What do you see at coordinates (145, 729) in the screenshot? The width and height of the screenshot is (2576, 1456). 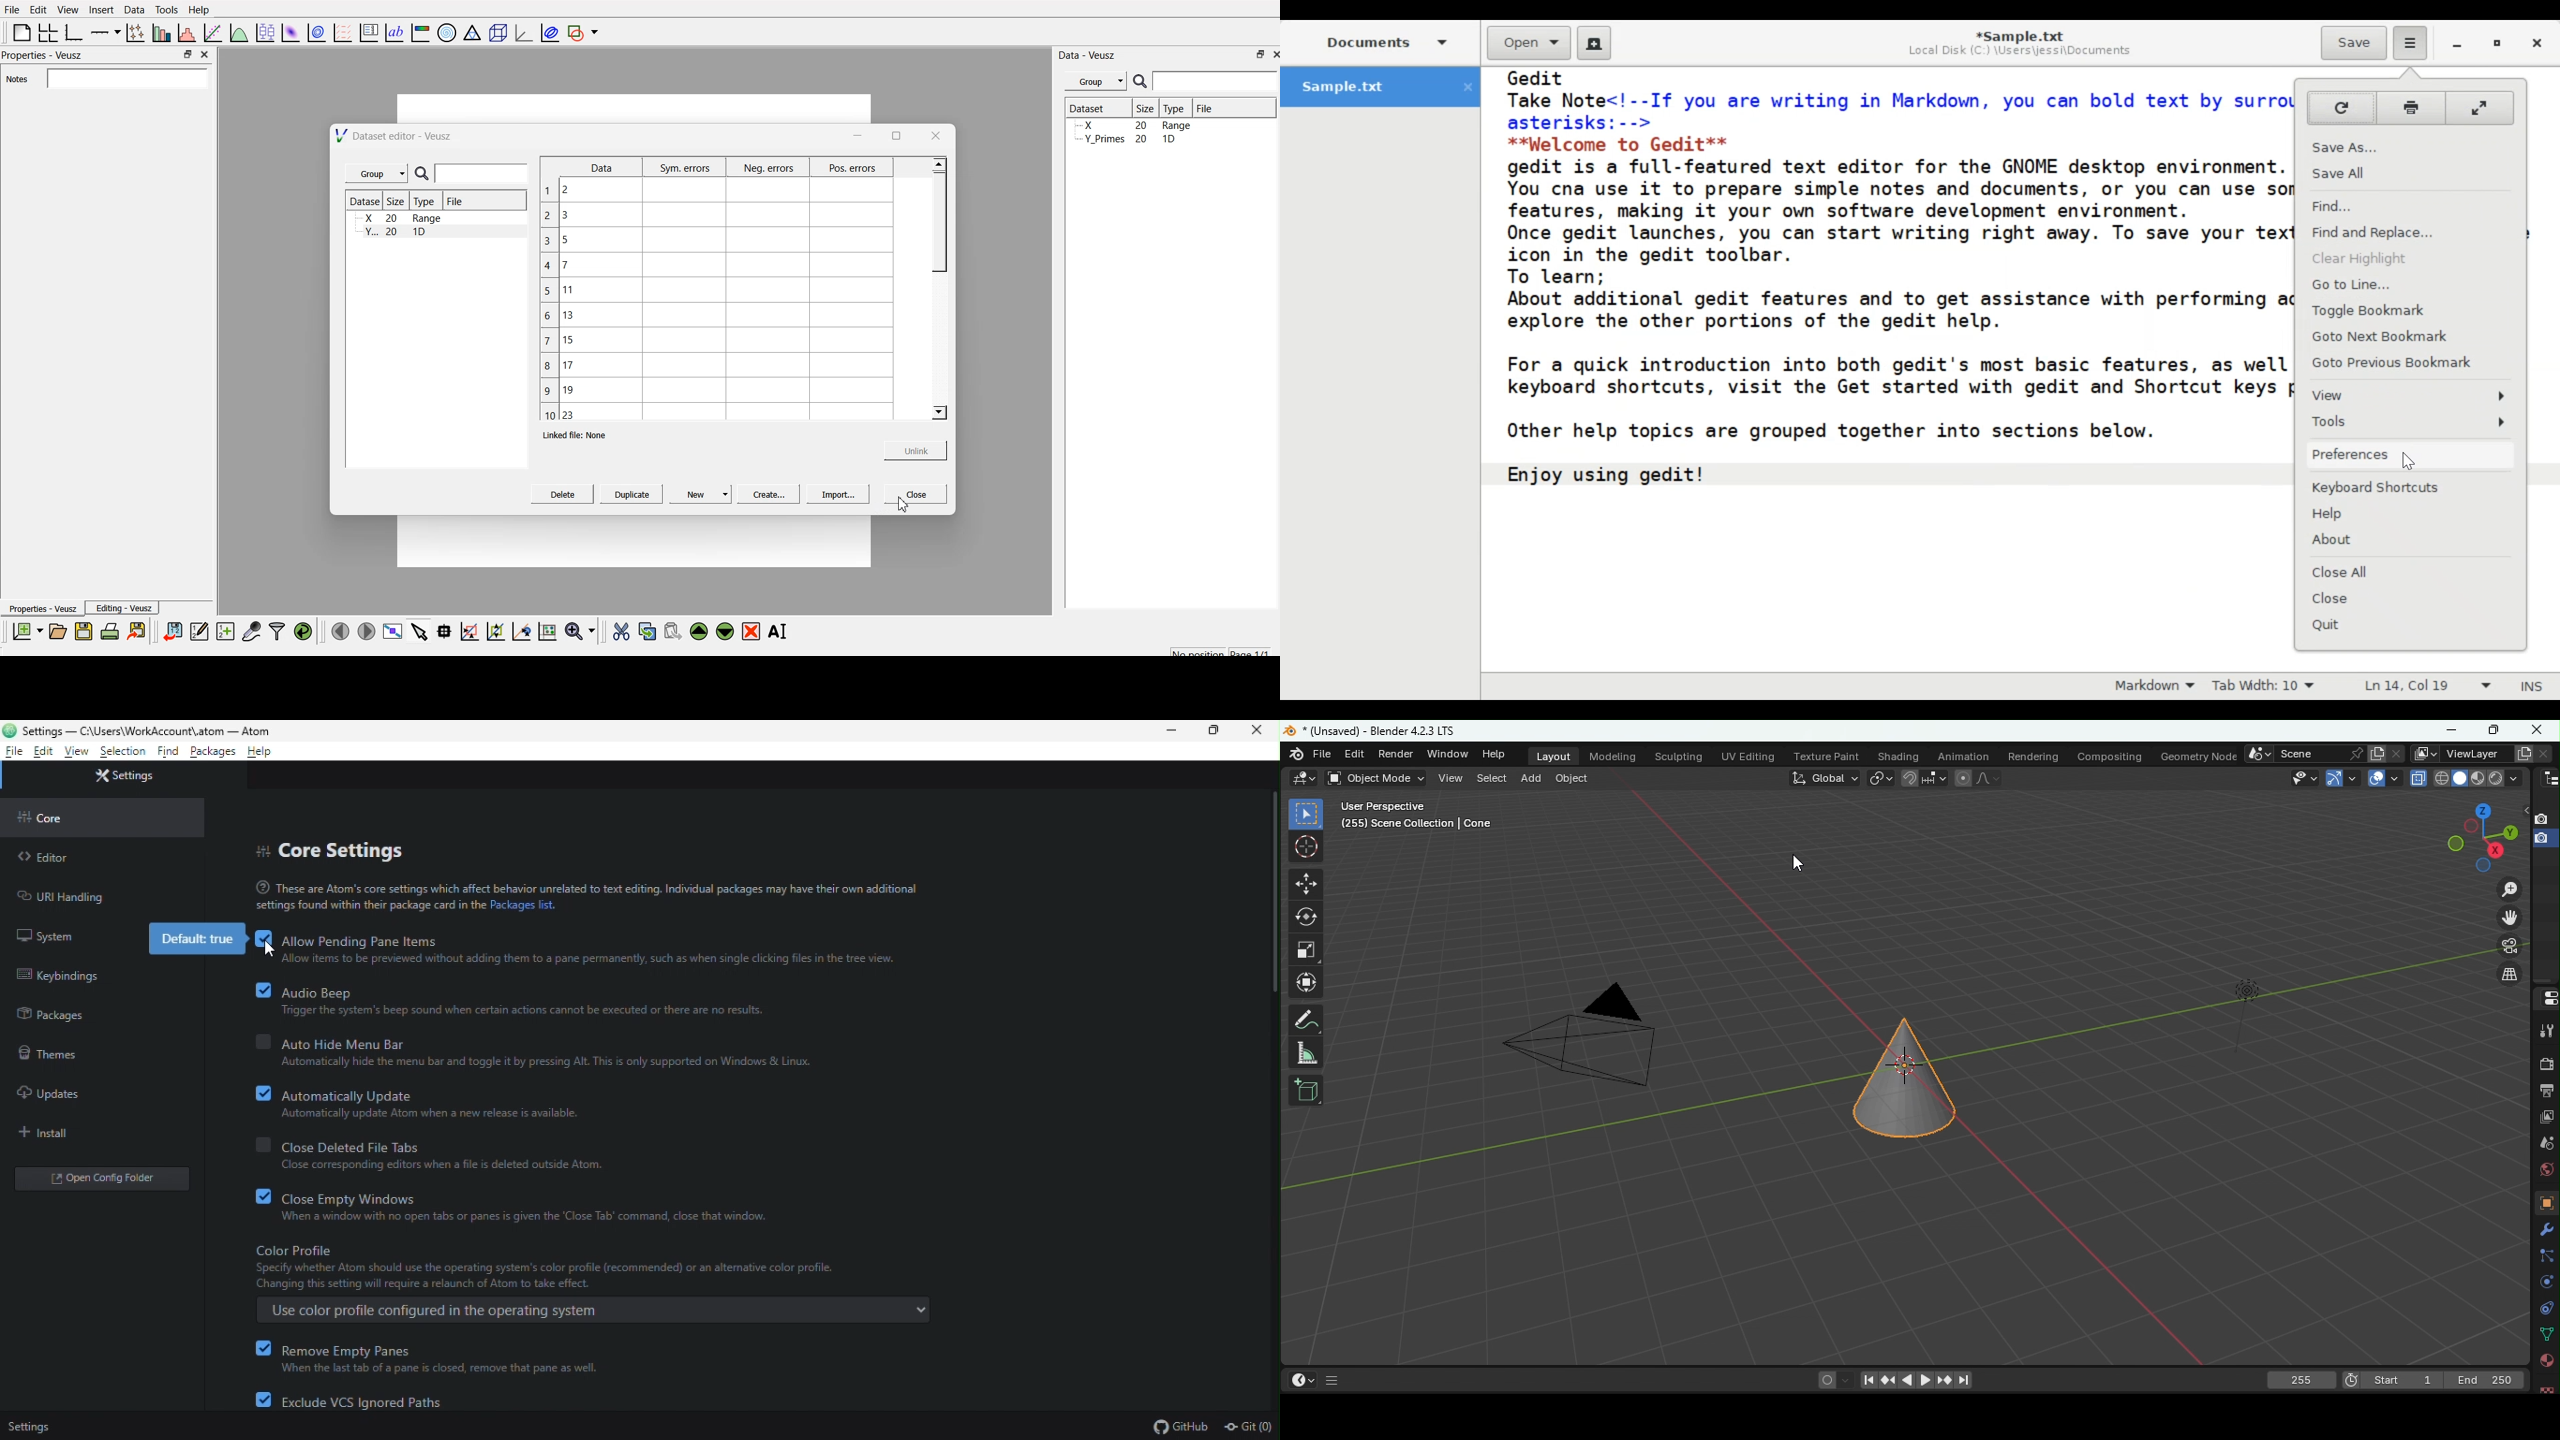 I see `Settings- file name and file path` at bounding box center [145, 729].